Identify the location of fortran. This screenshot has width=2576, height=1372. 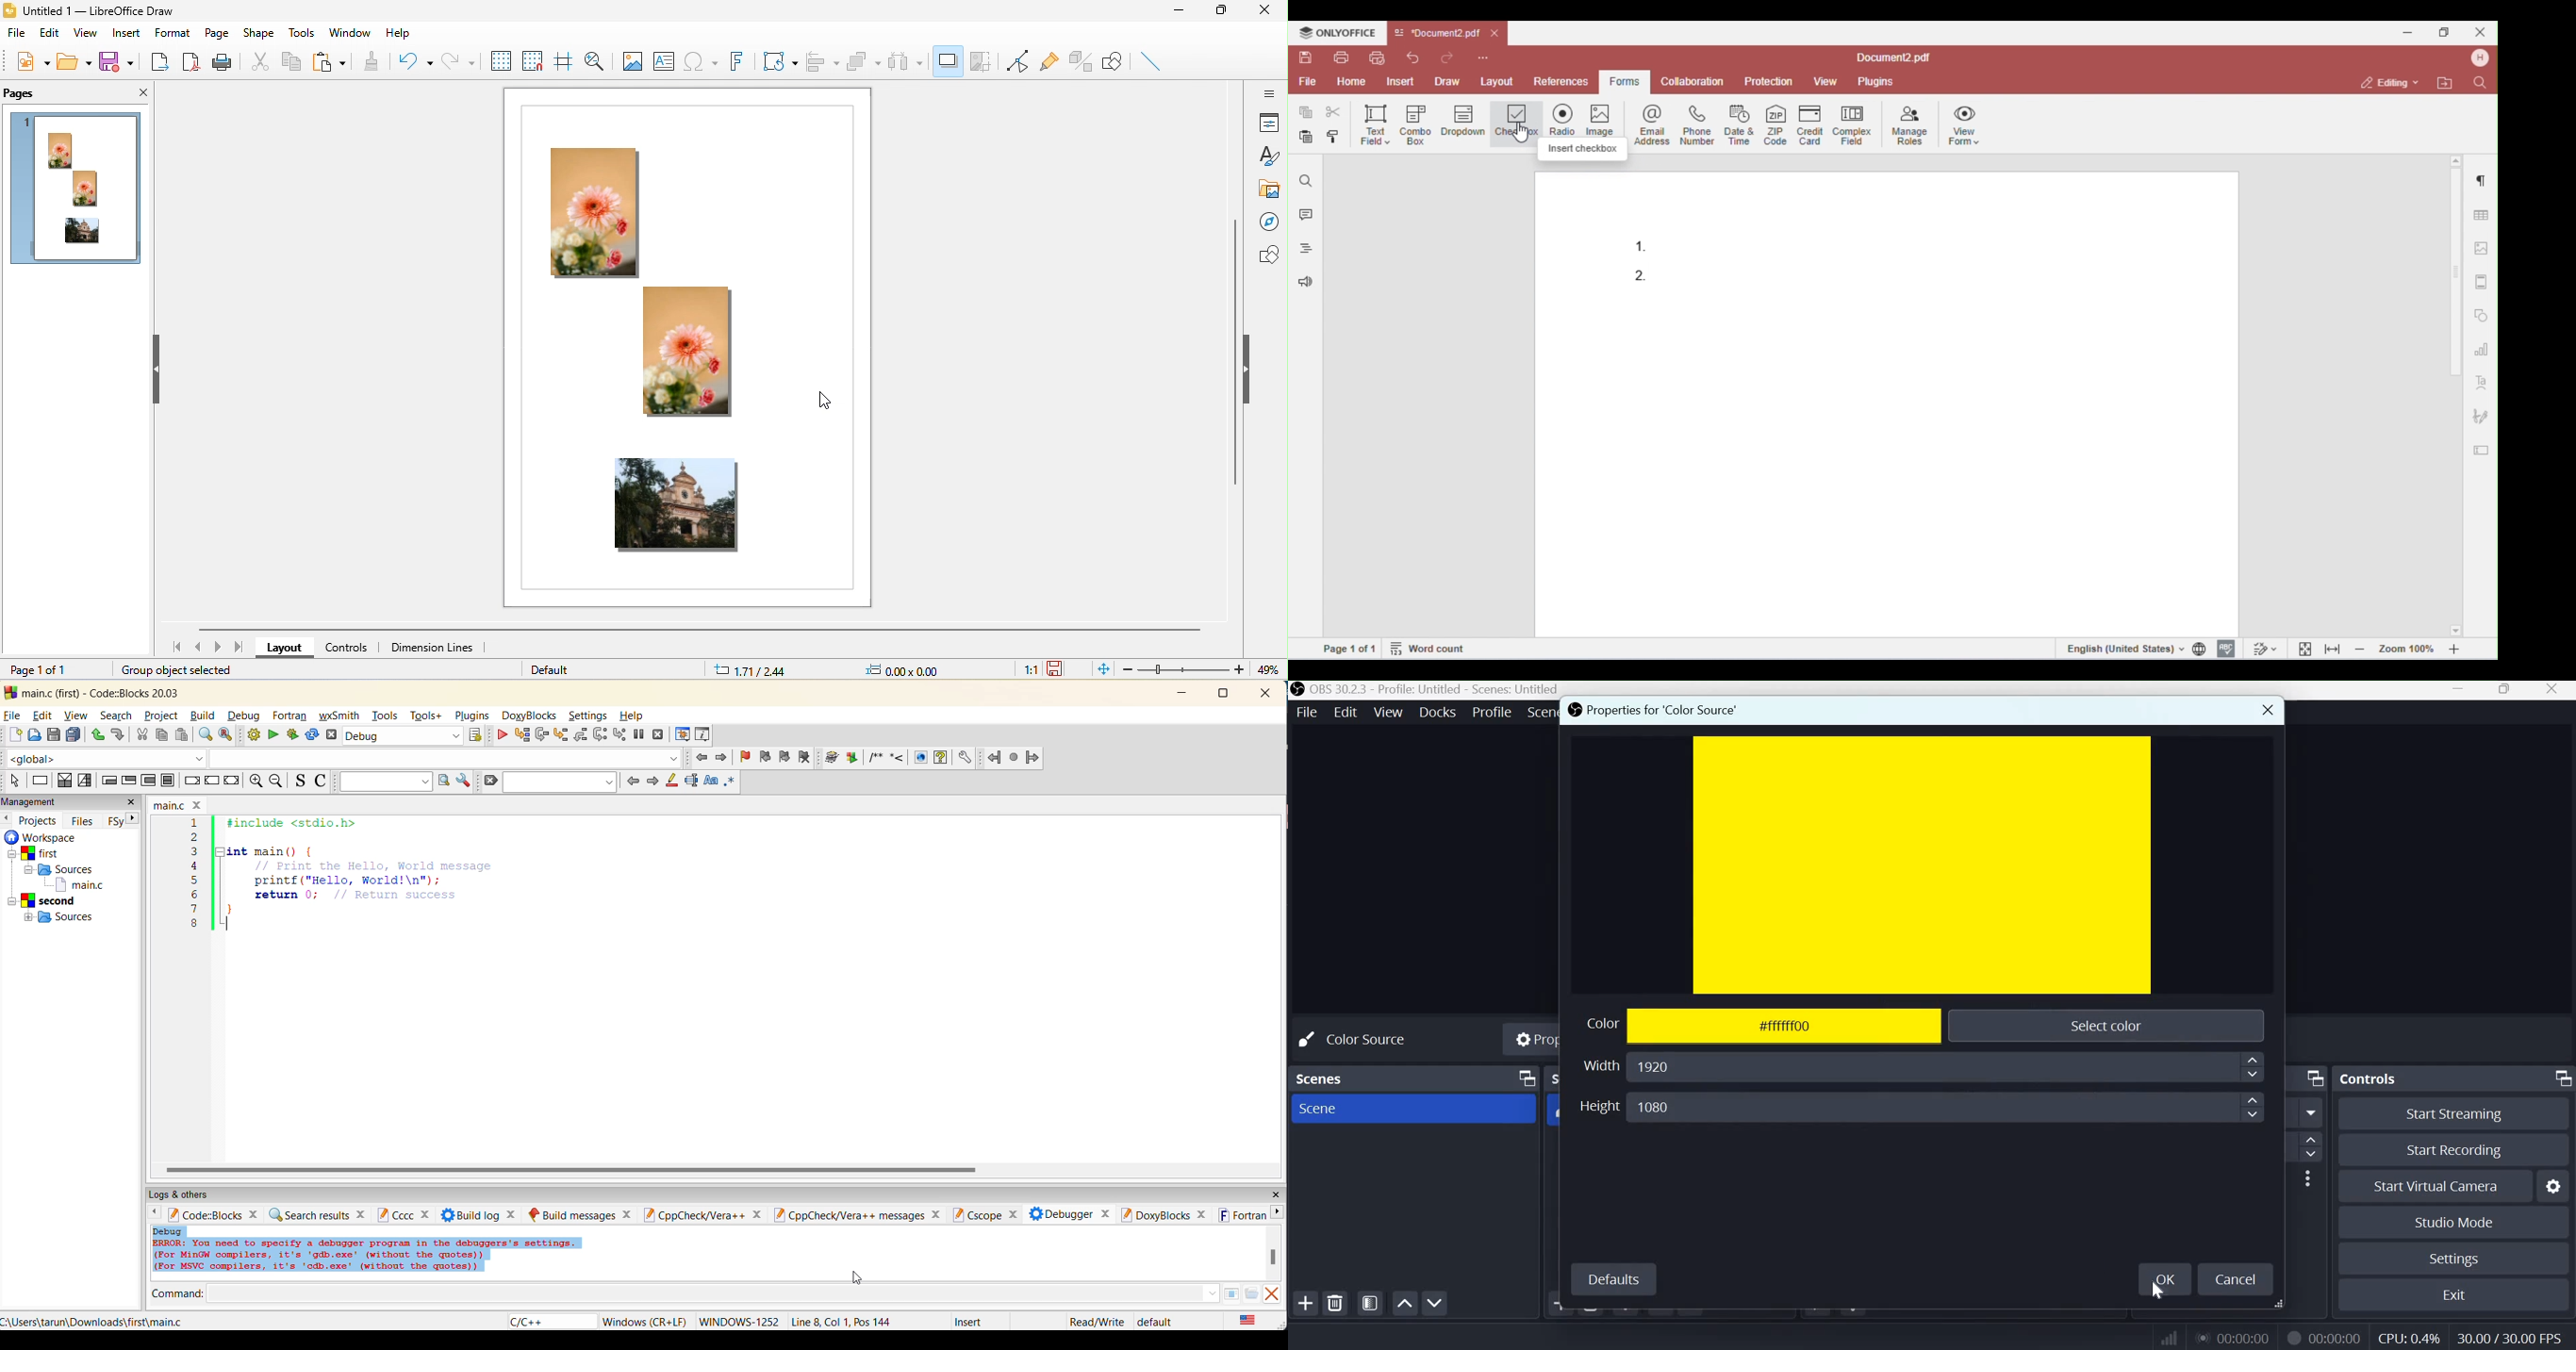
(291, 716).